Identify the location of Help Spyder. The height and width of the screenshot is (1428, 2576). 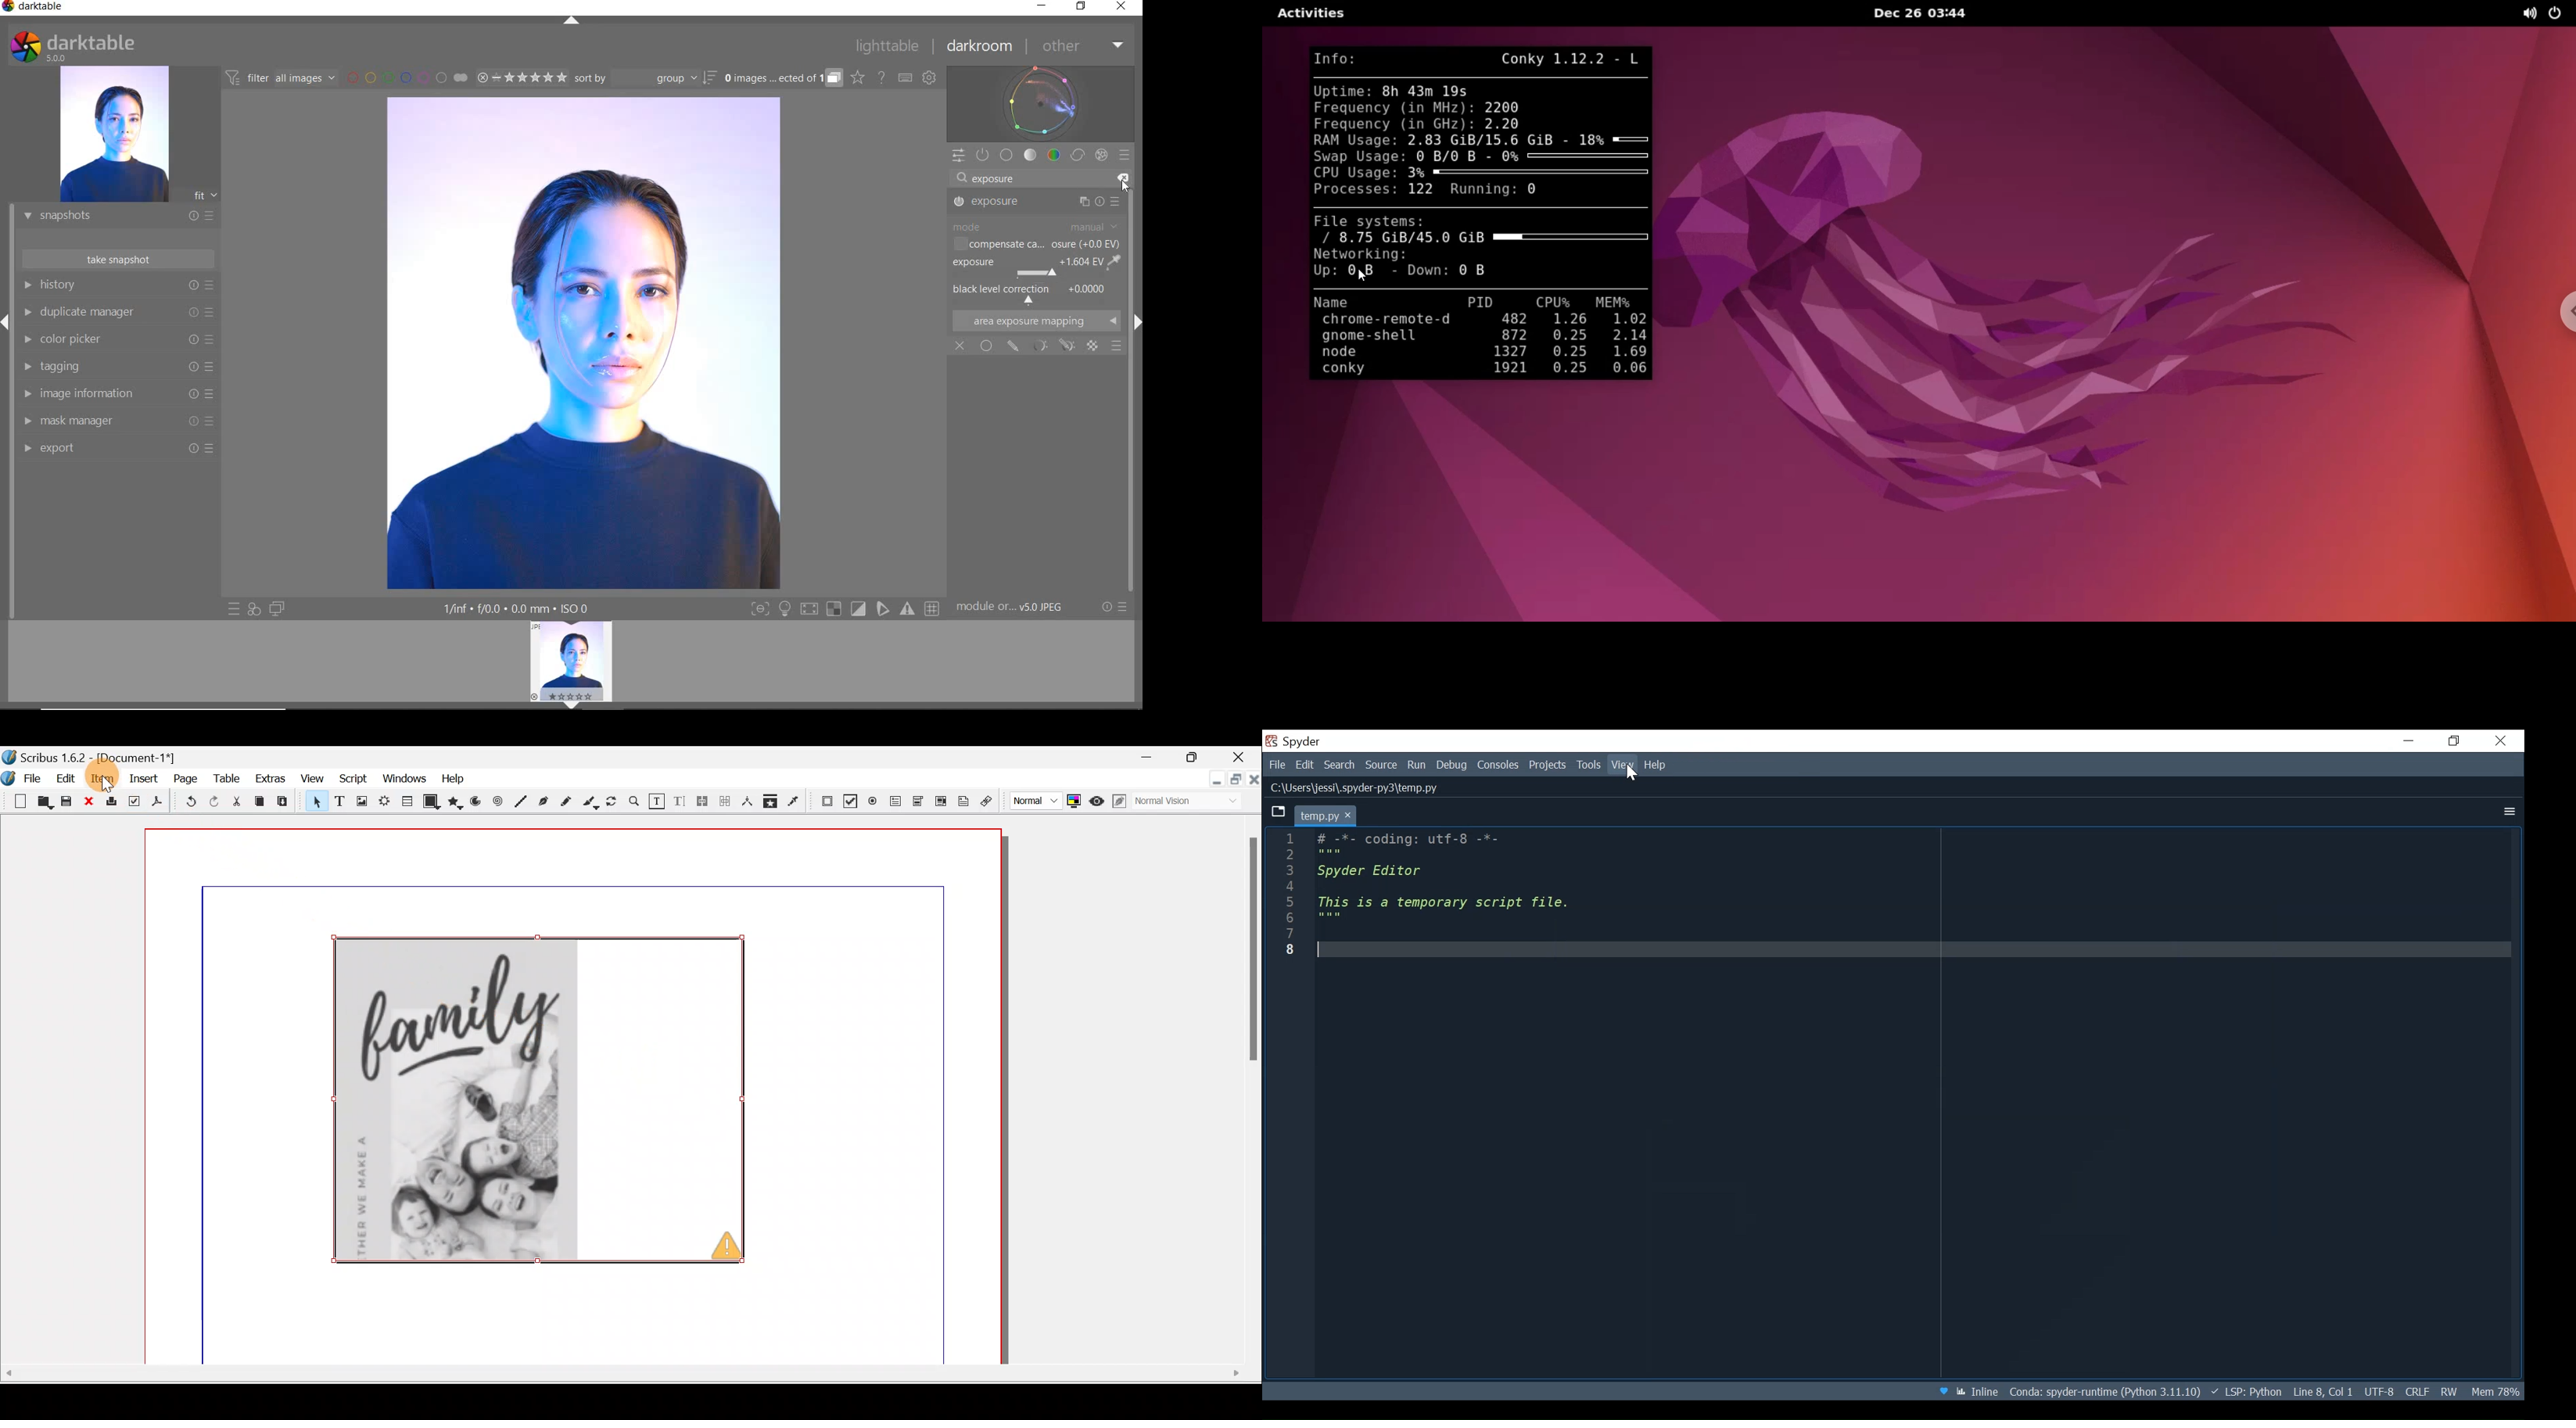
(1942, 1390).